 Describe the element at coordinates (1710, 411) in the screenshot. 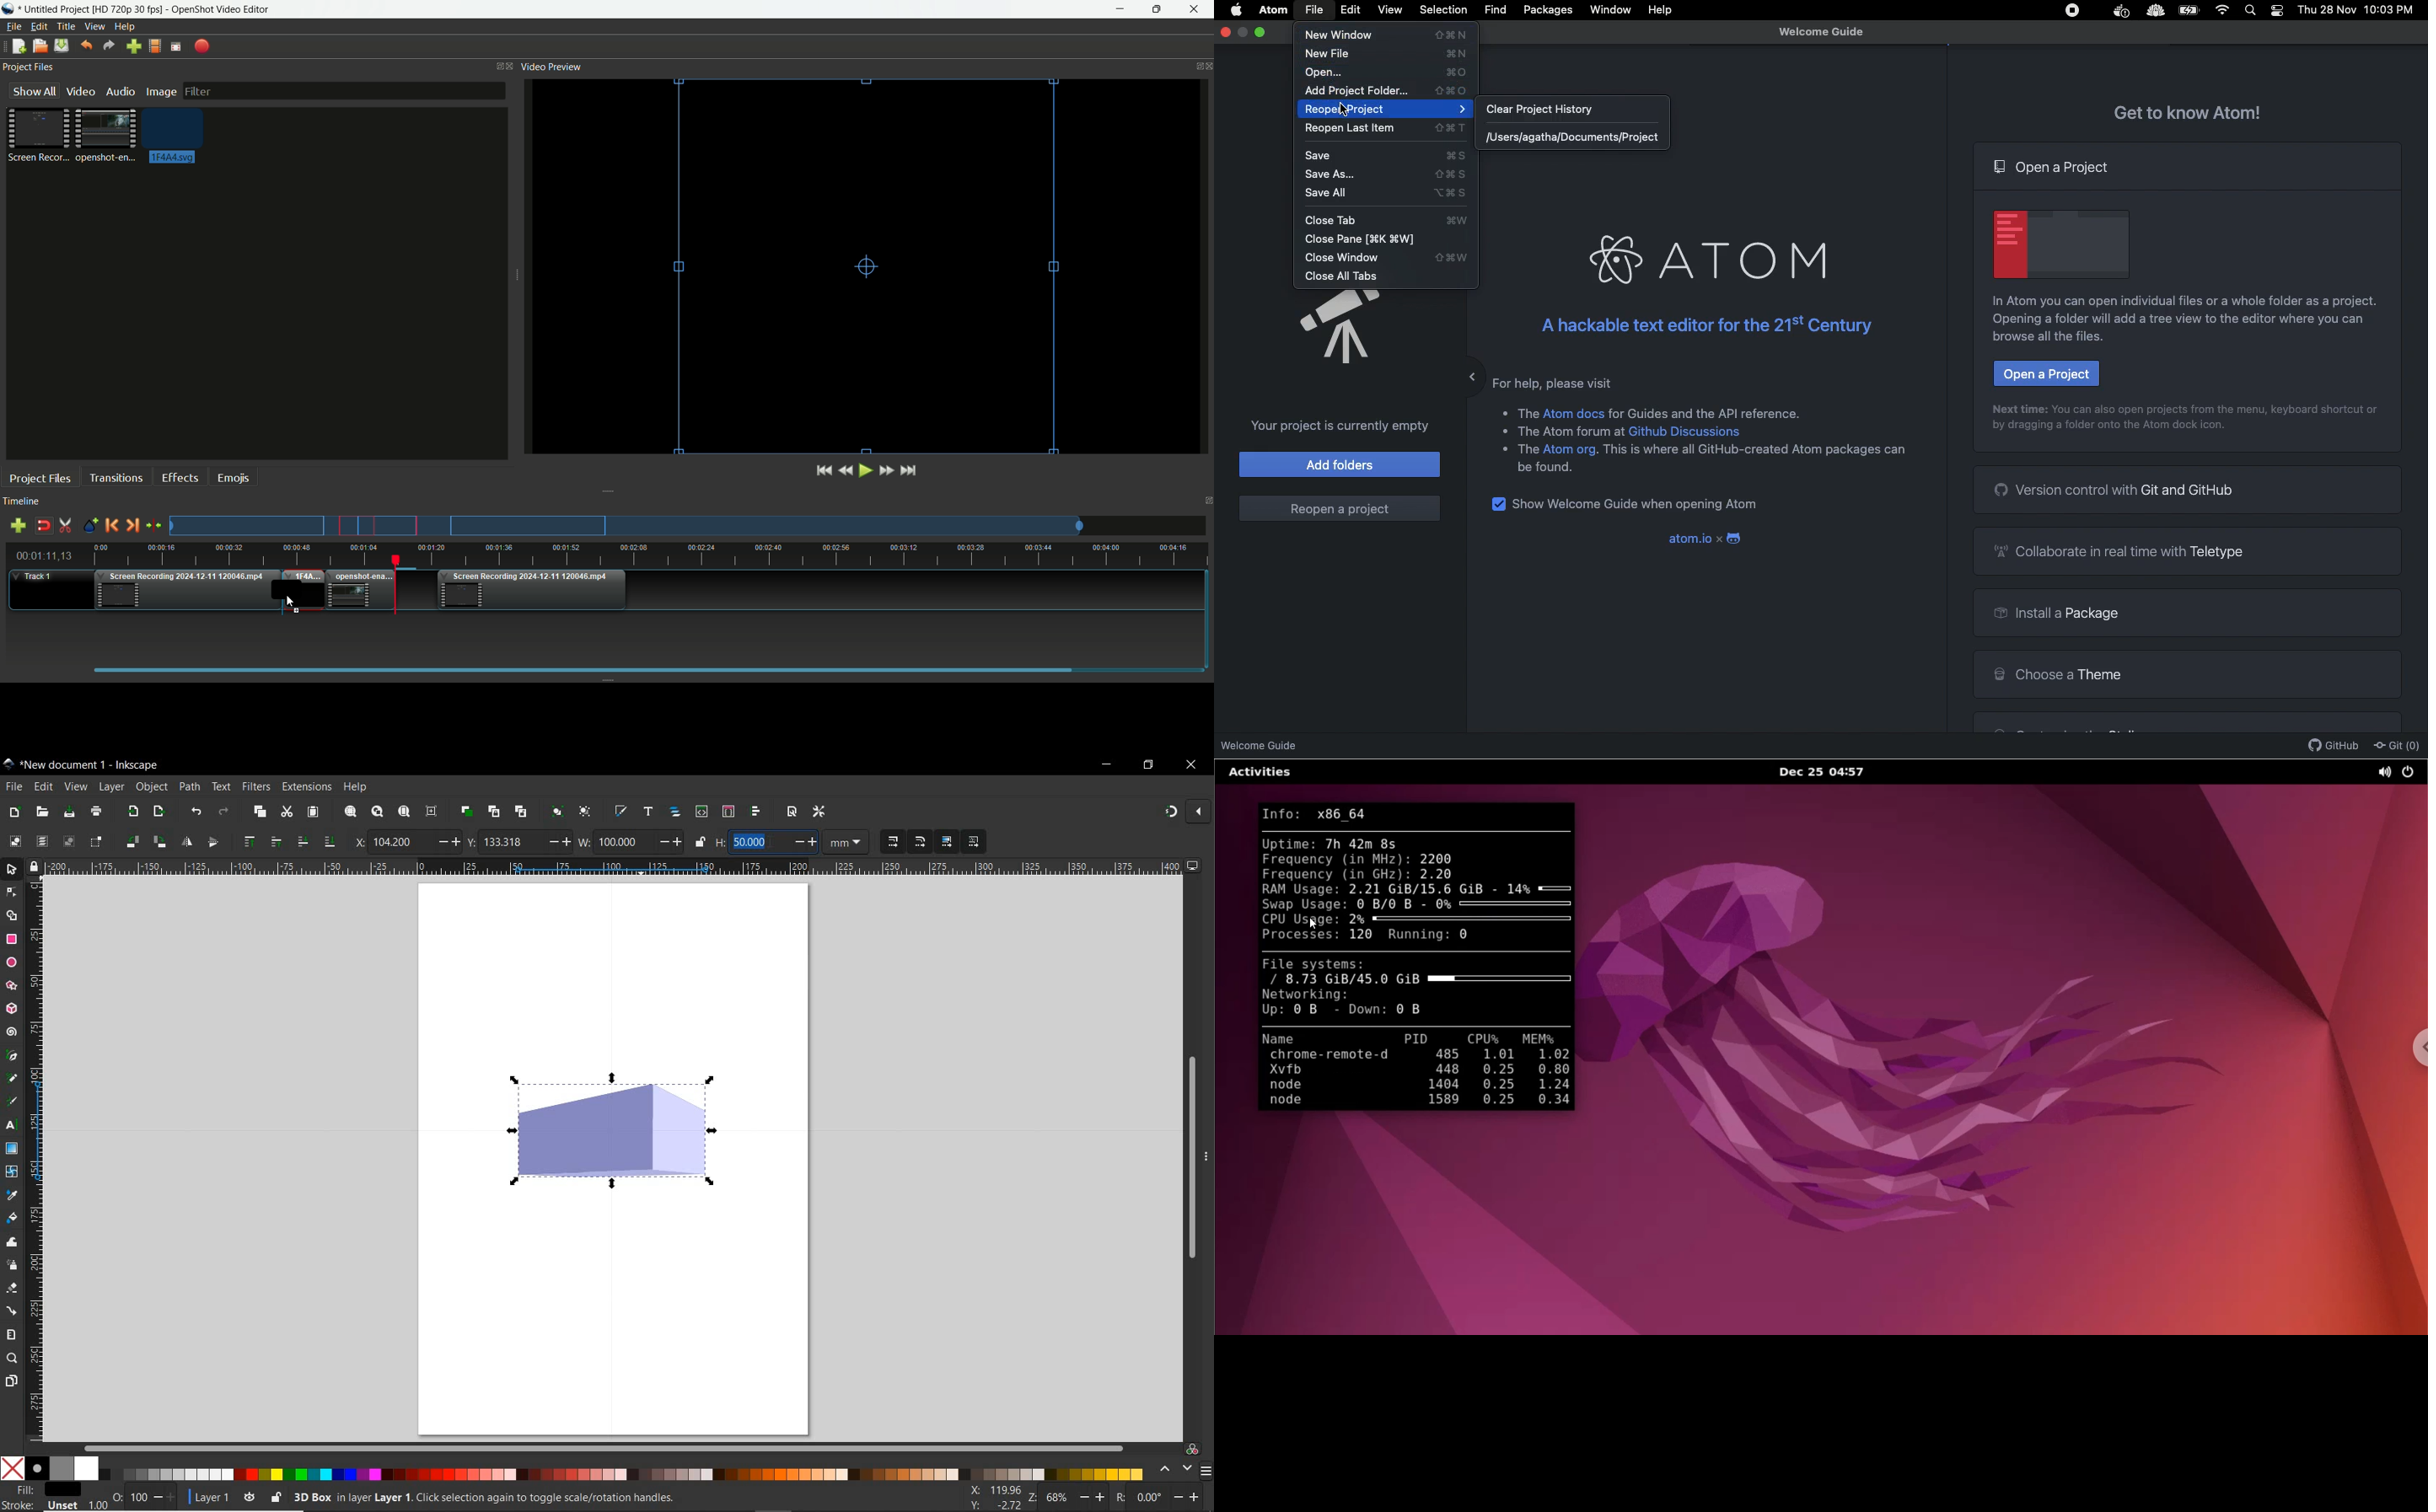

I see `Descriptive Text` at that location.